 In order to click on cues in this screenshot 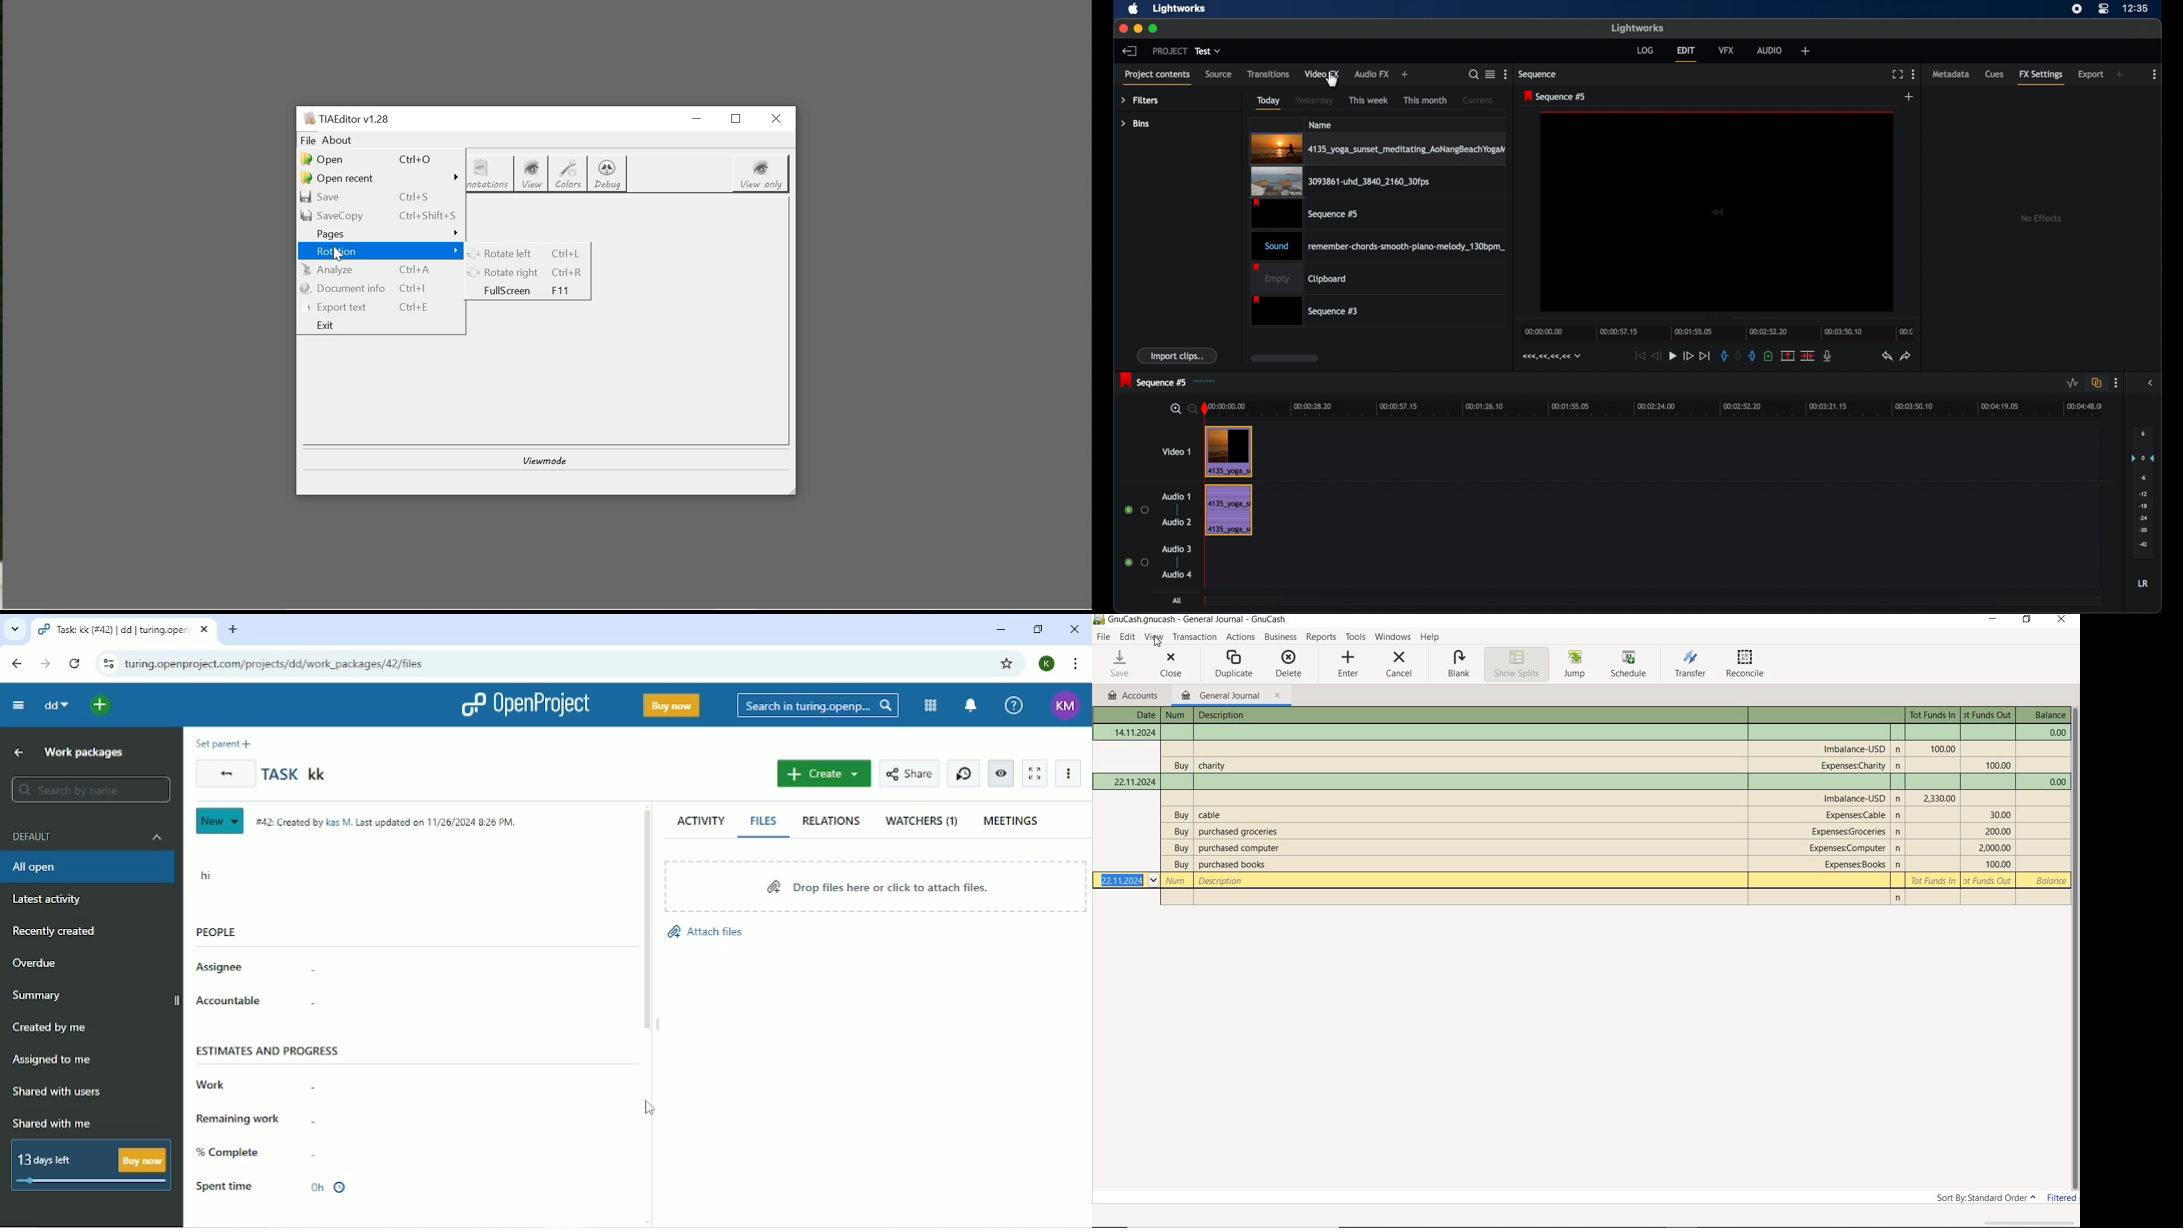, I will do `click(1995, 74)`.